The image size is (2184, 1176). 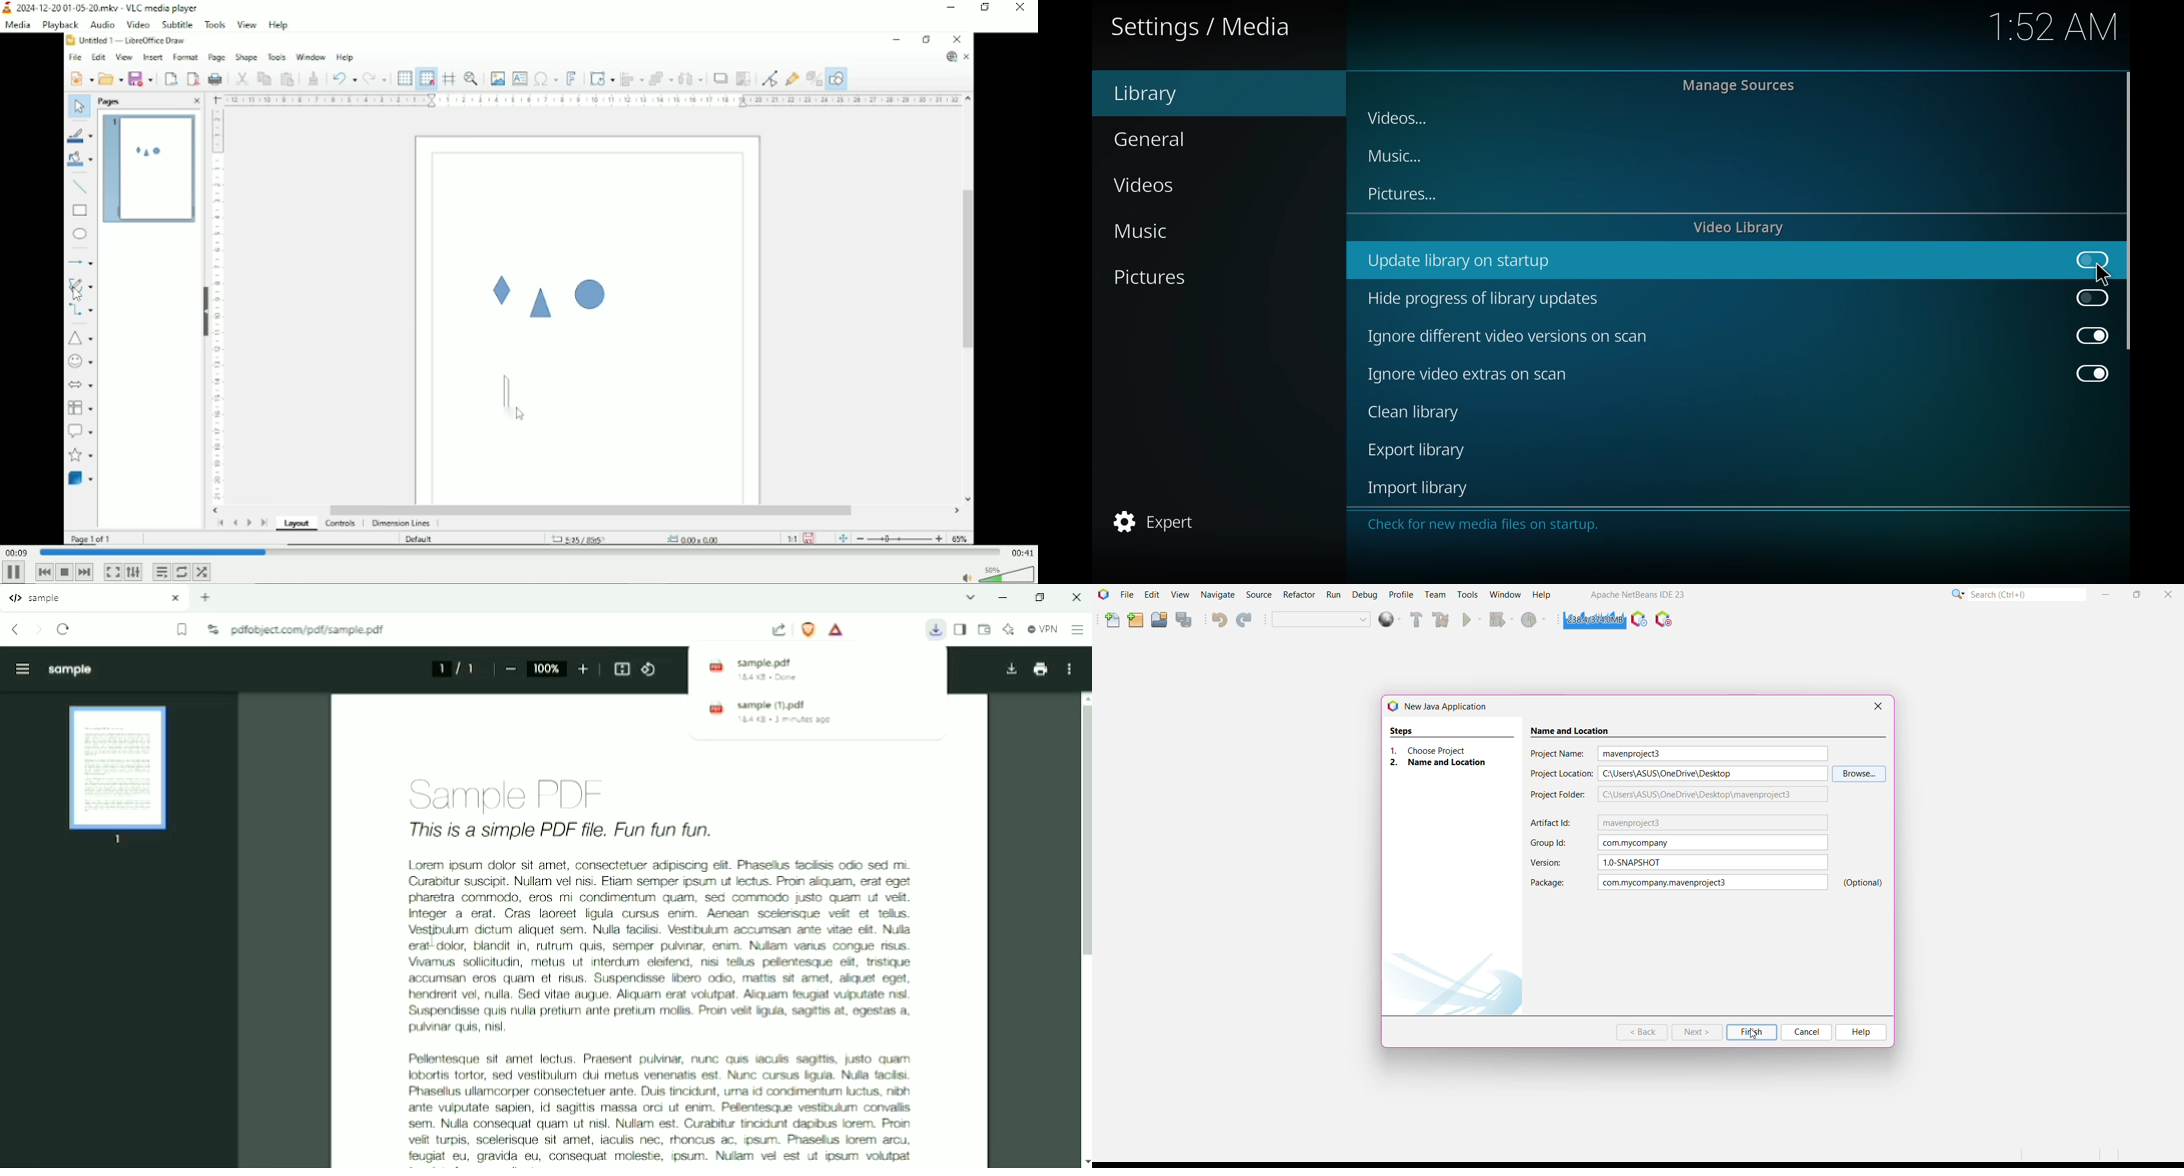 I want to click on video library, so click(x=1741, y=228).